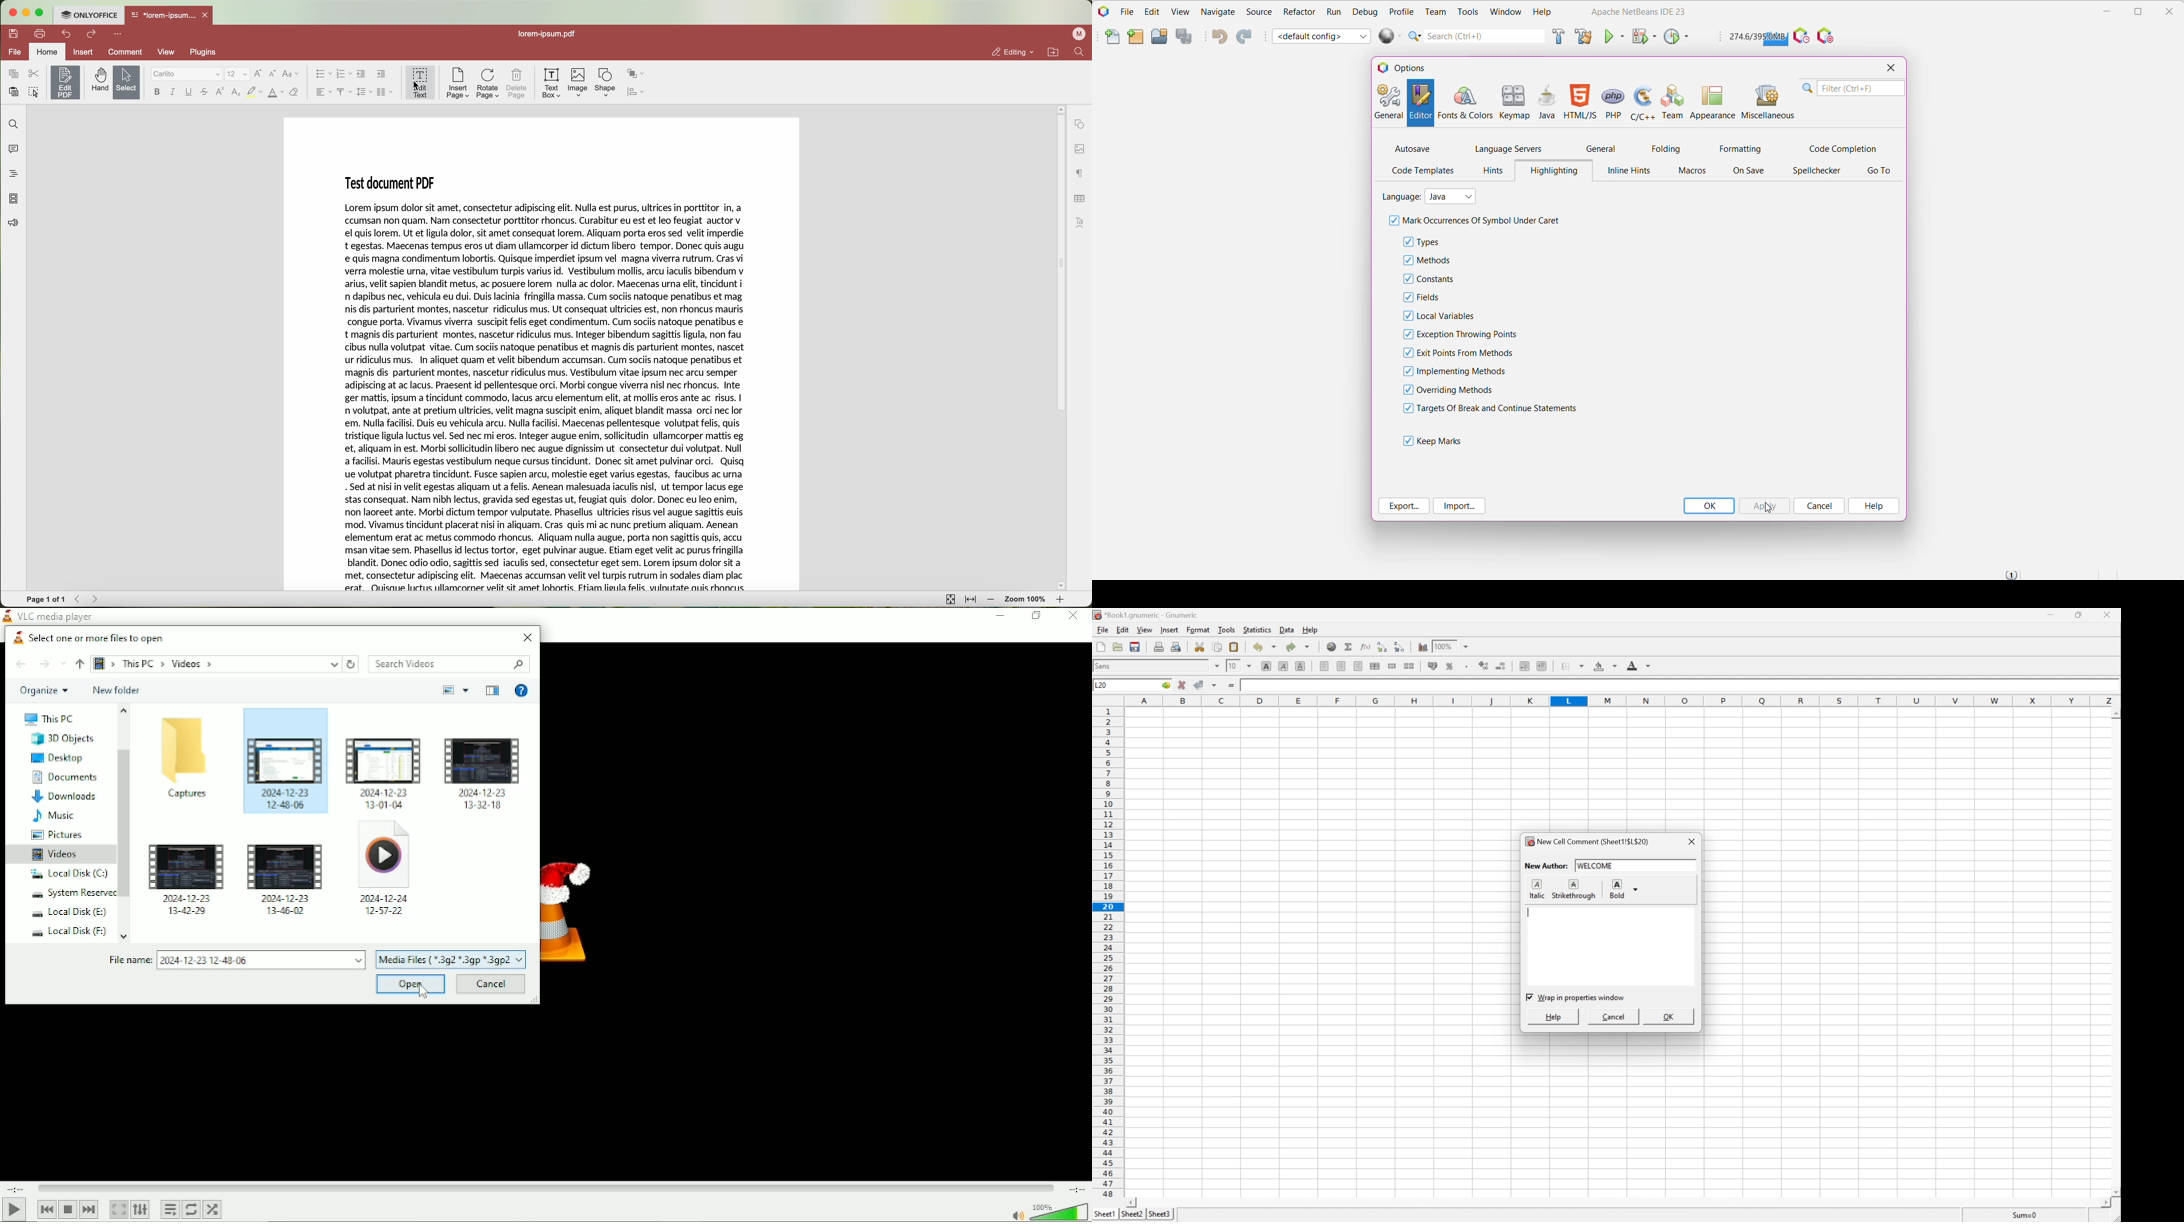 The width and height of the screenshot is (2184, 1232). What do you see at coordinates (1078, 223) in the screenshot?
I see `text art settings` at bounding box center [1078, 223].